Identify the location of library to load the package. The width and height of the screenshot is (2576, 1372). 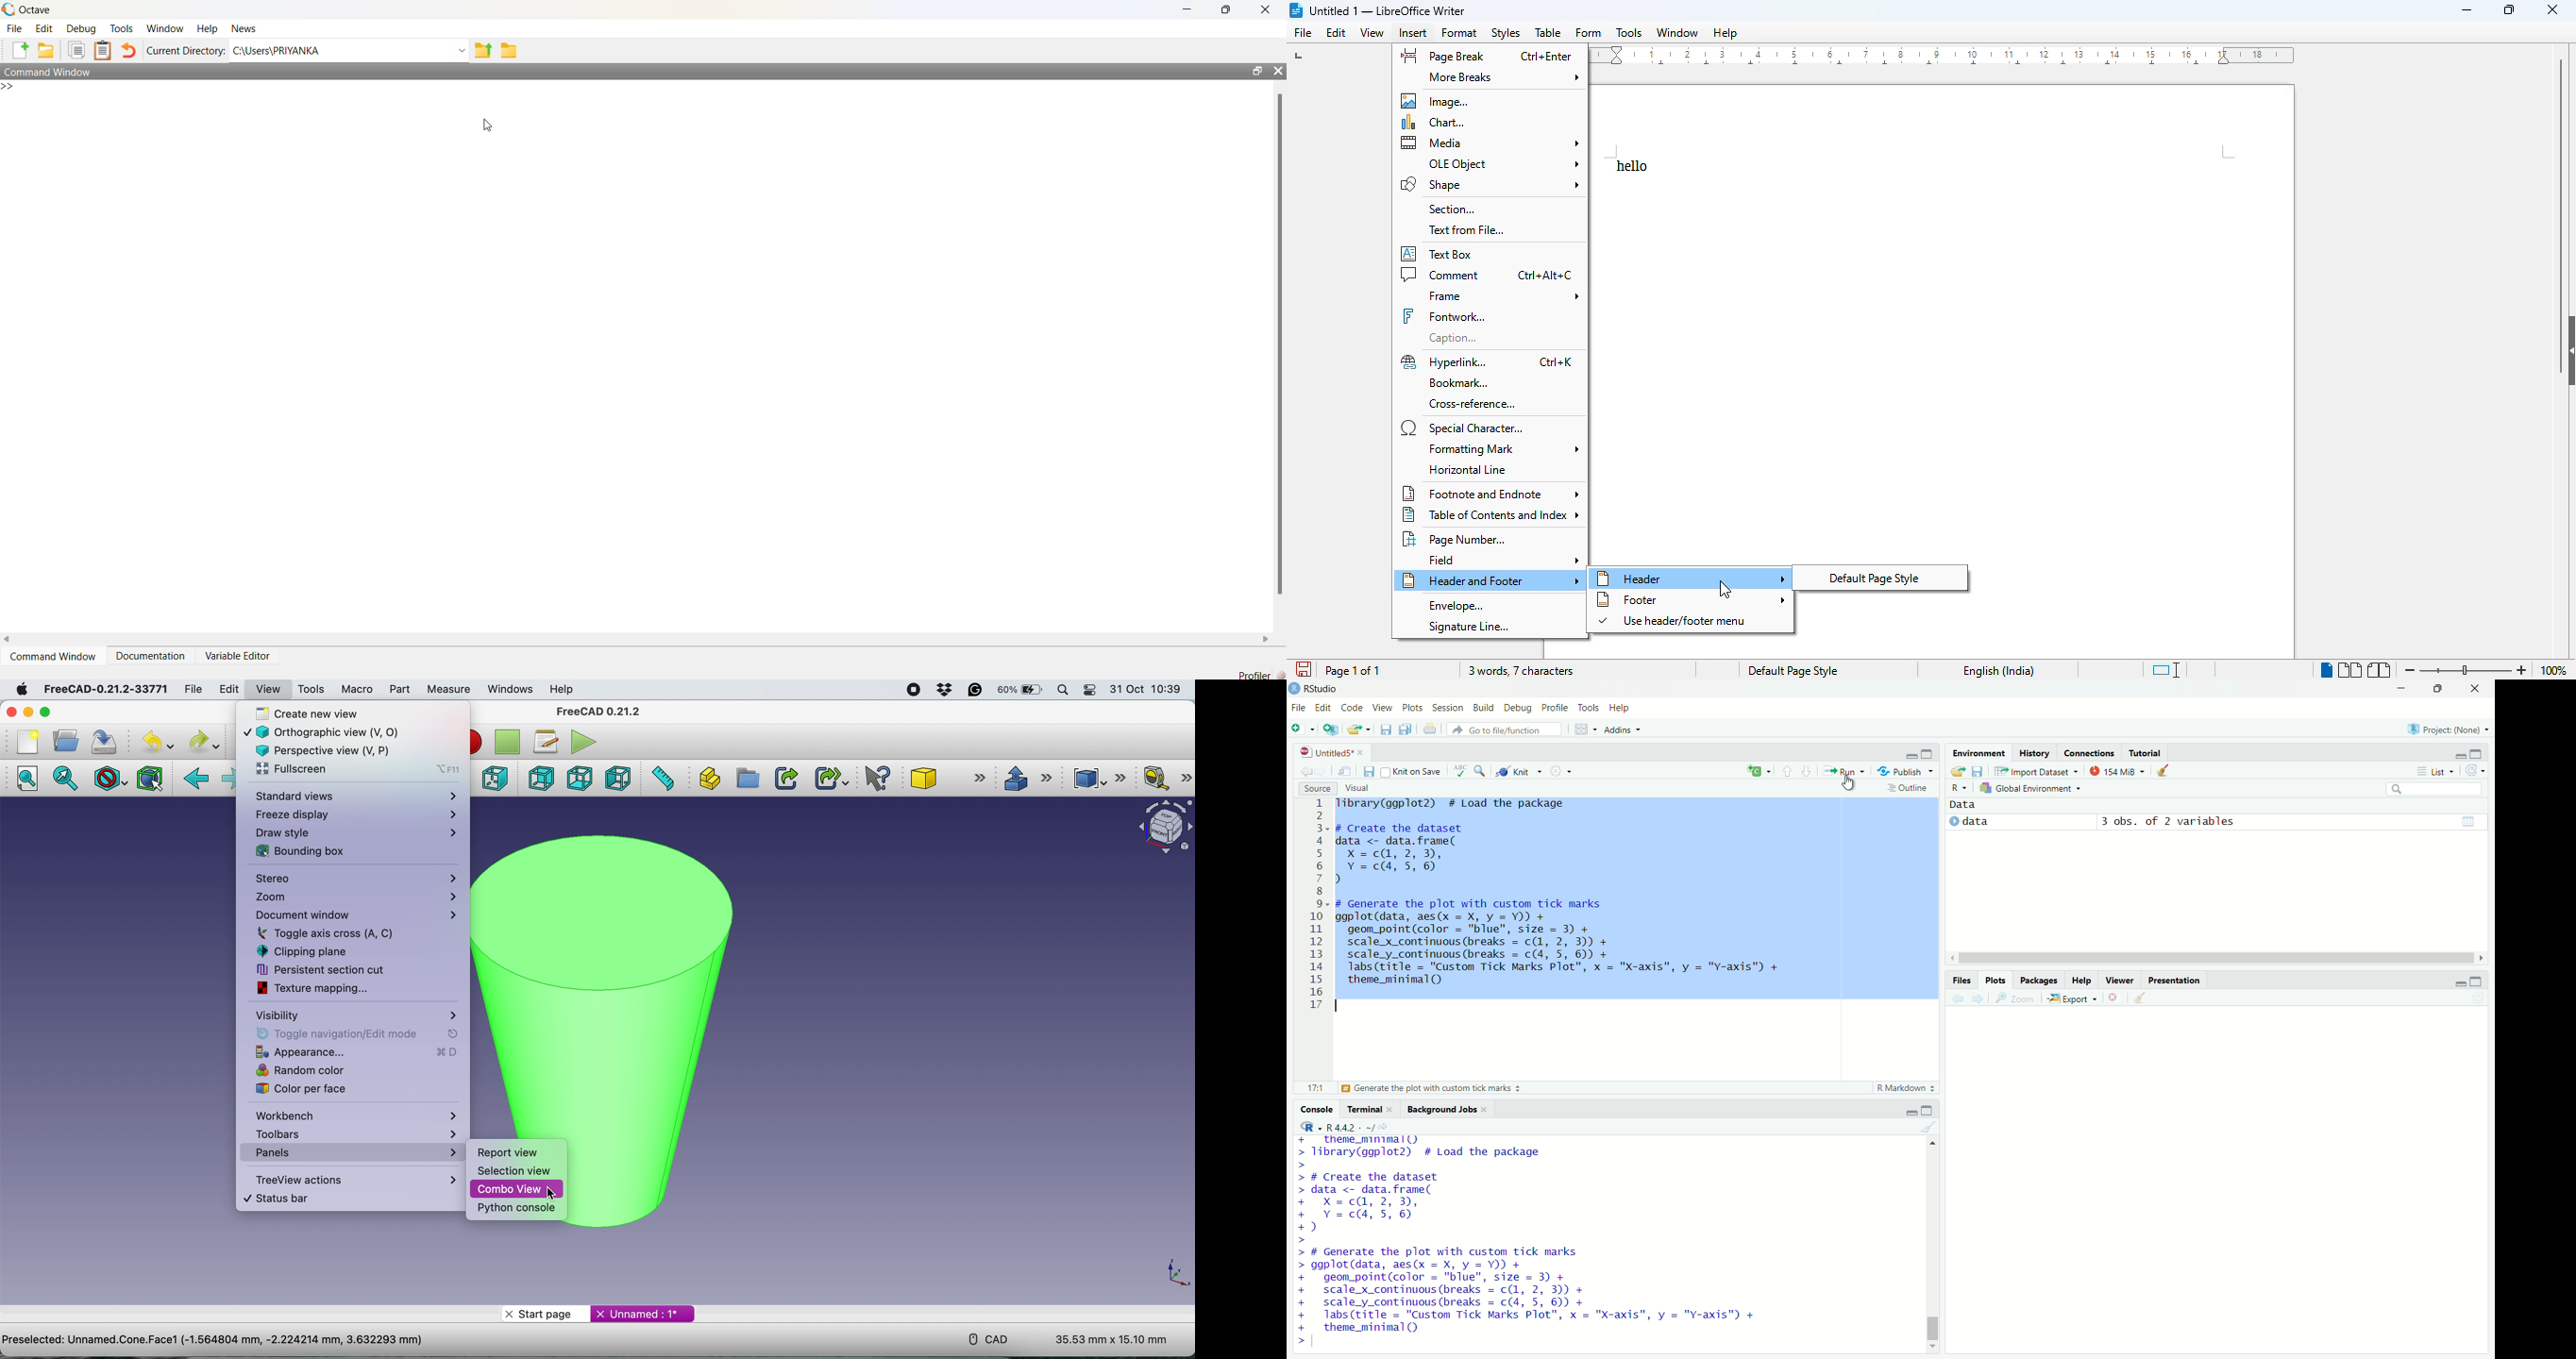
(1467, 804).